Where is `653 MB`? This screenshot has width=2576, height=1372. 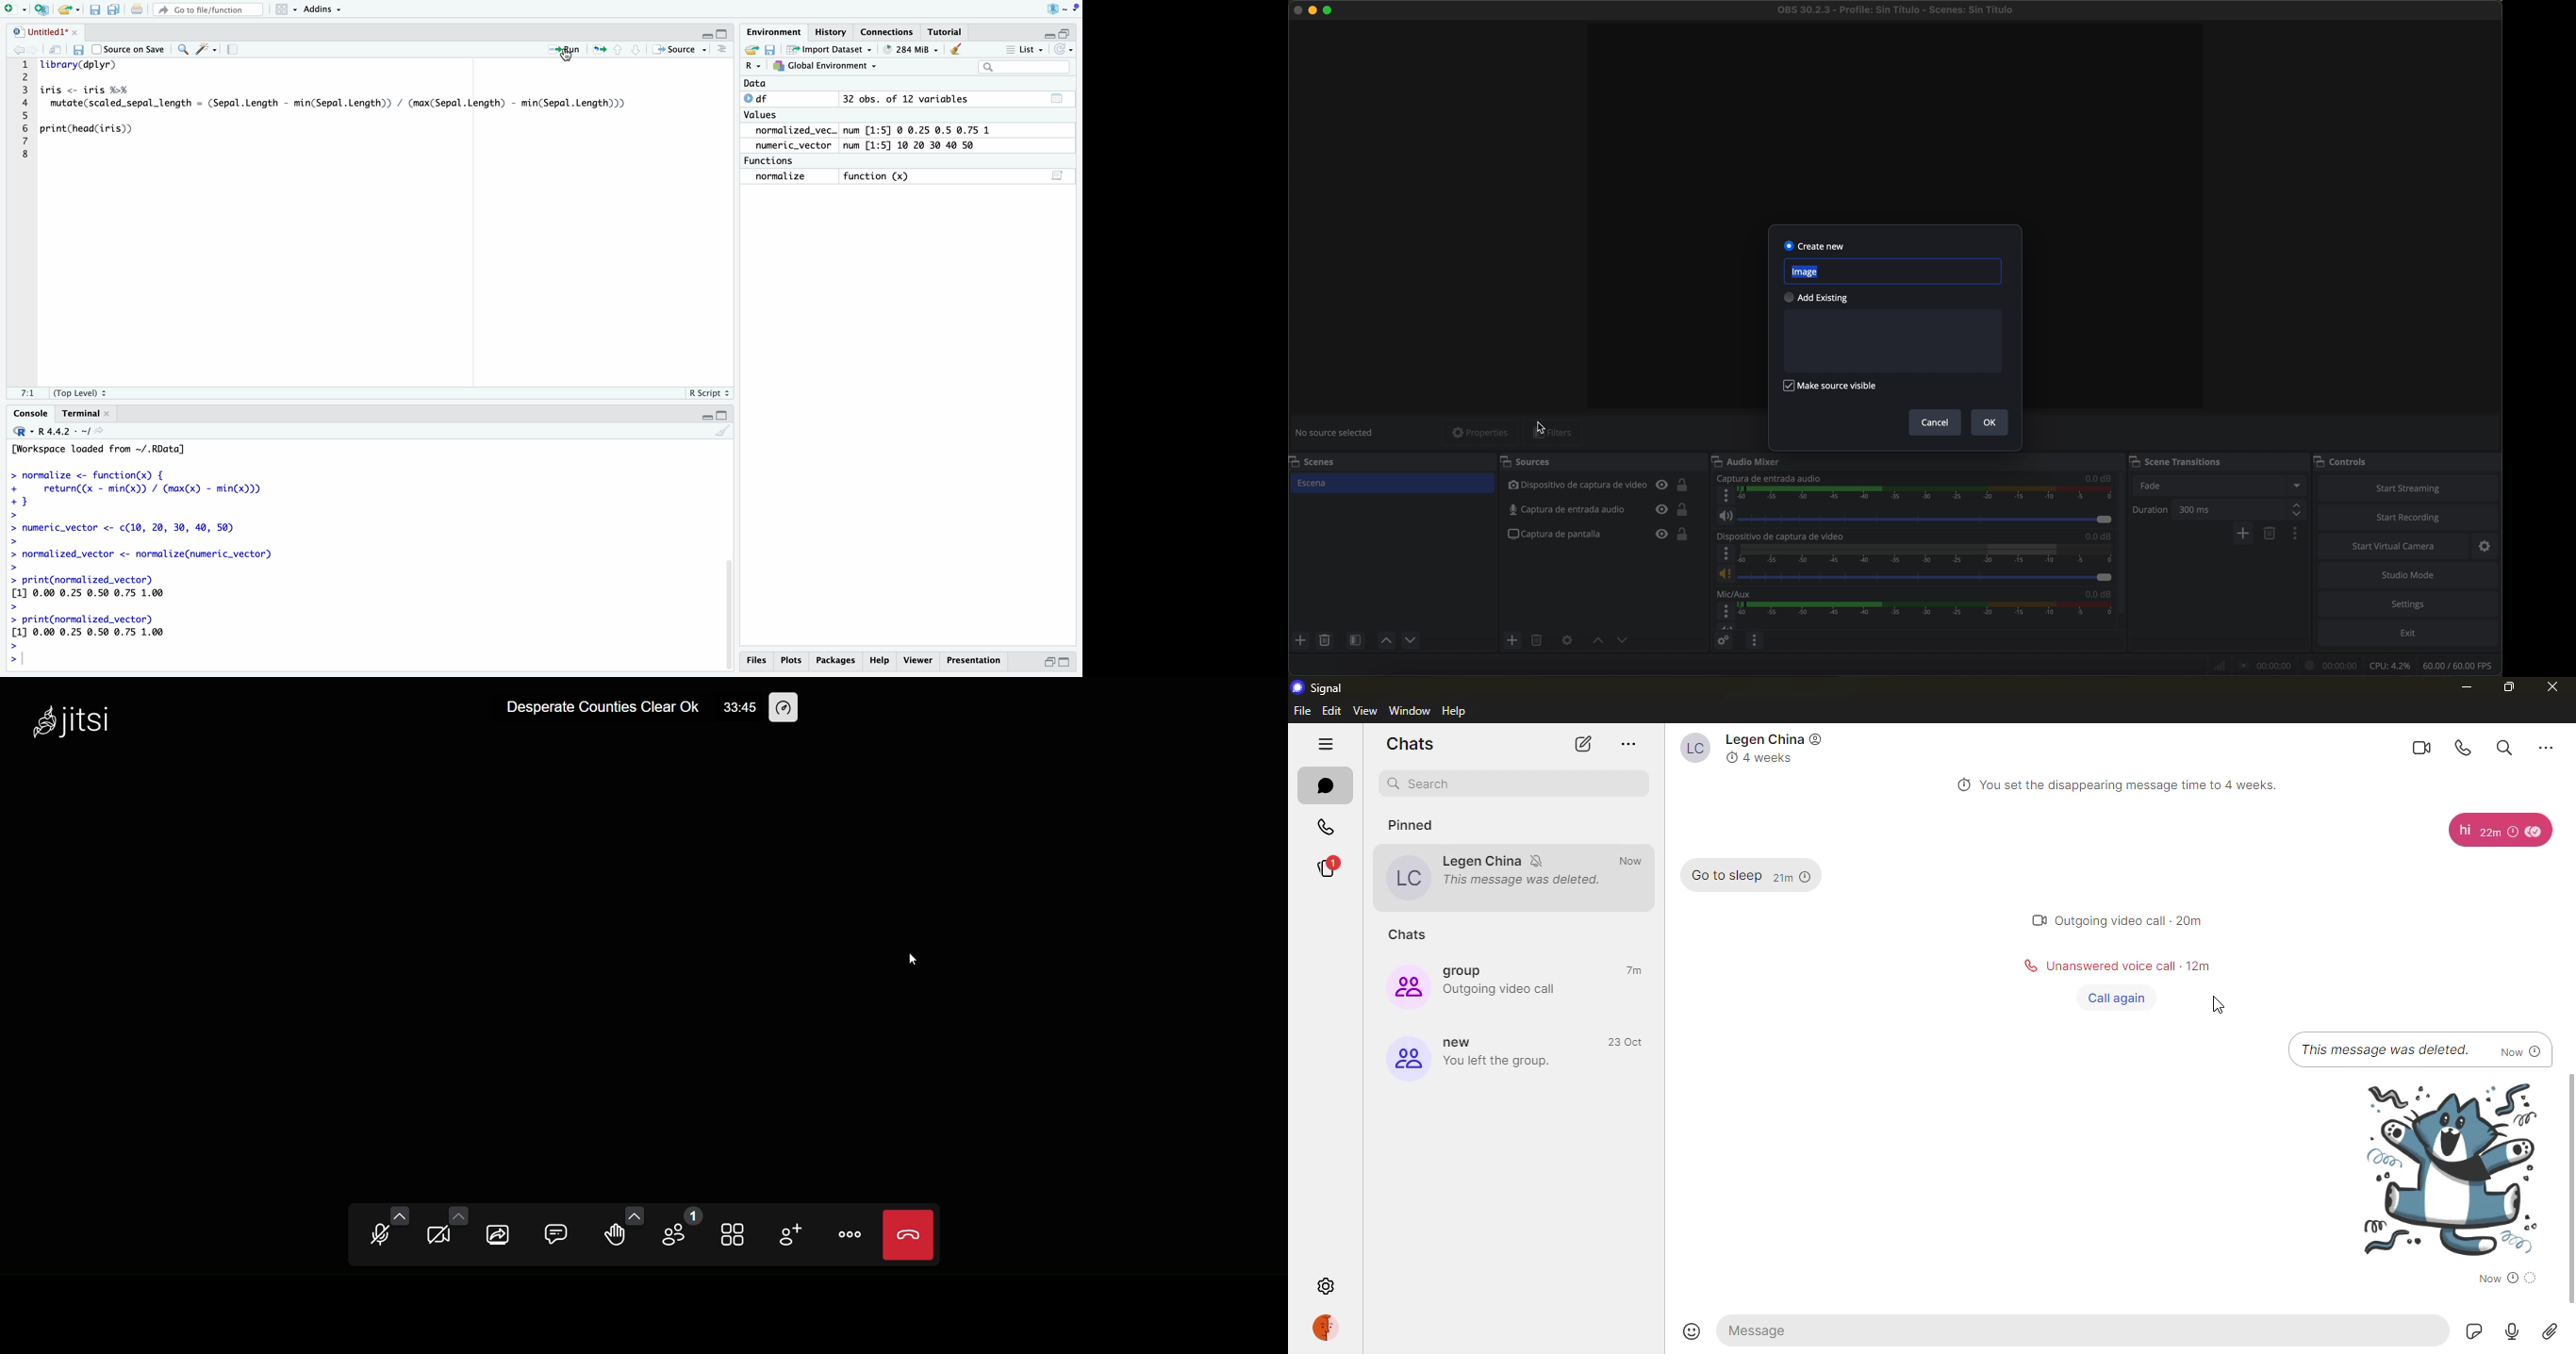
653 MB is located at coordinates (917, 49).